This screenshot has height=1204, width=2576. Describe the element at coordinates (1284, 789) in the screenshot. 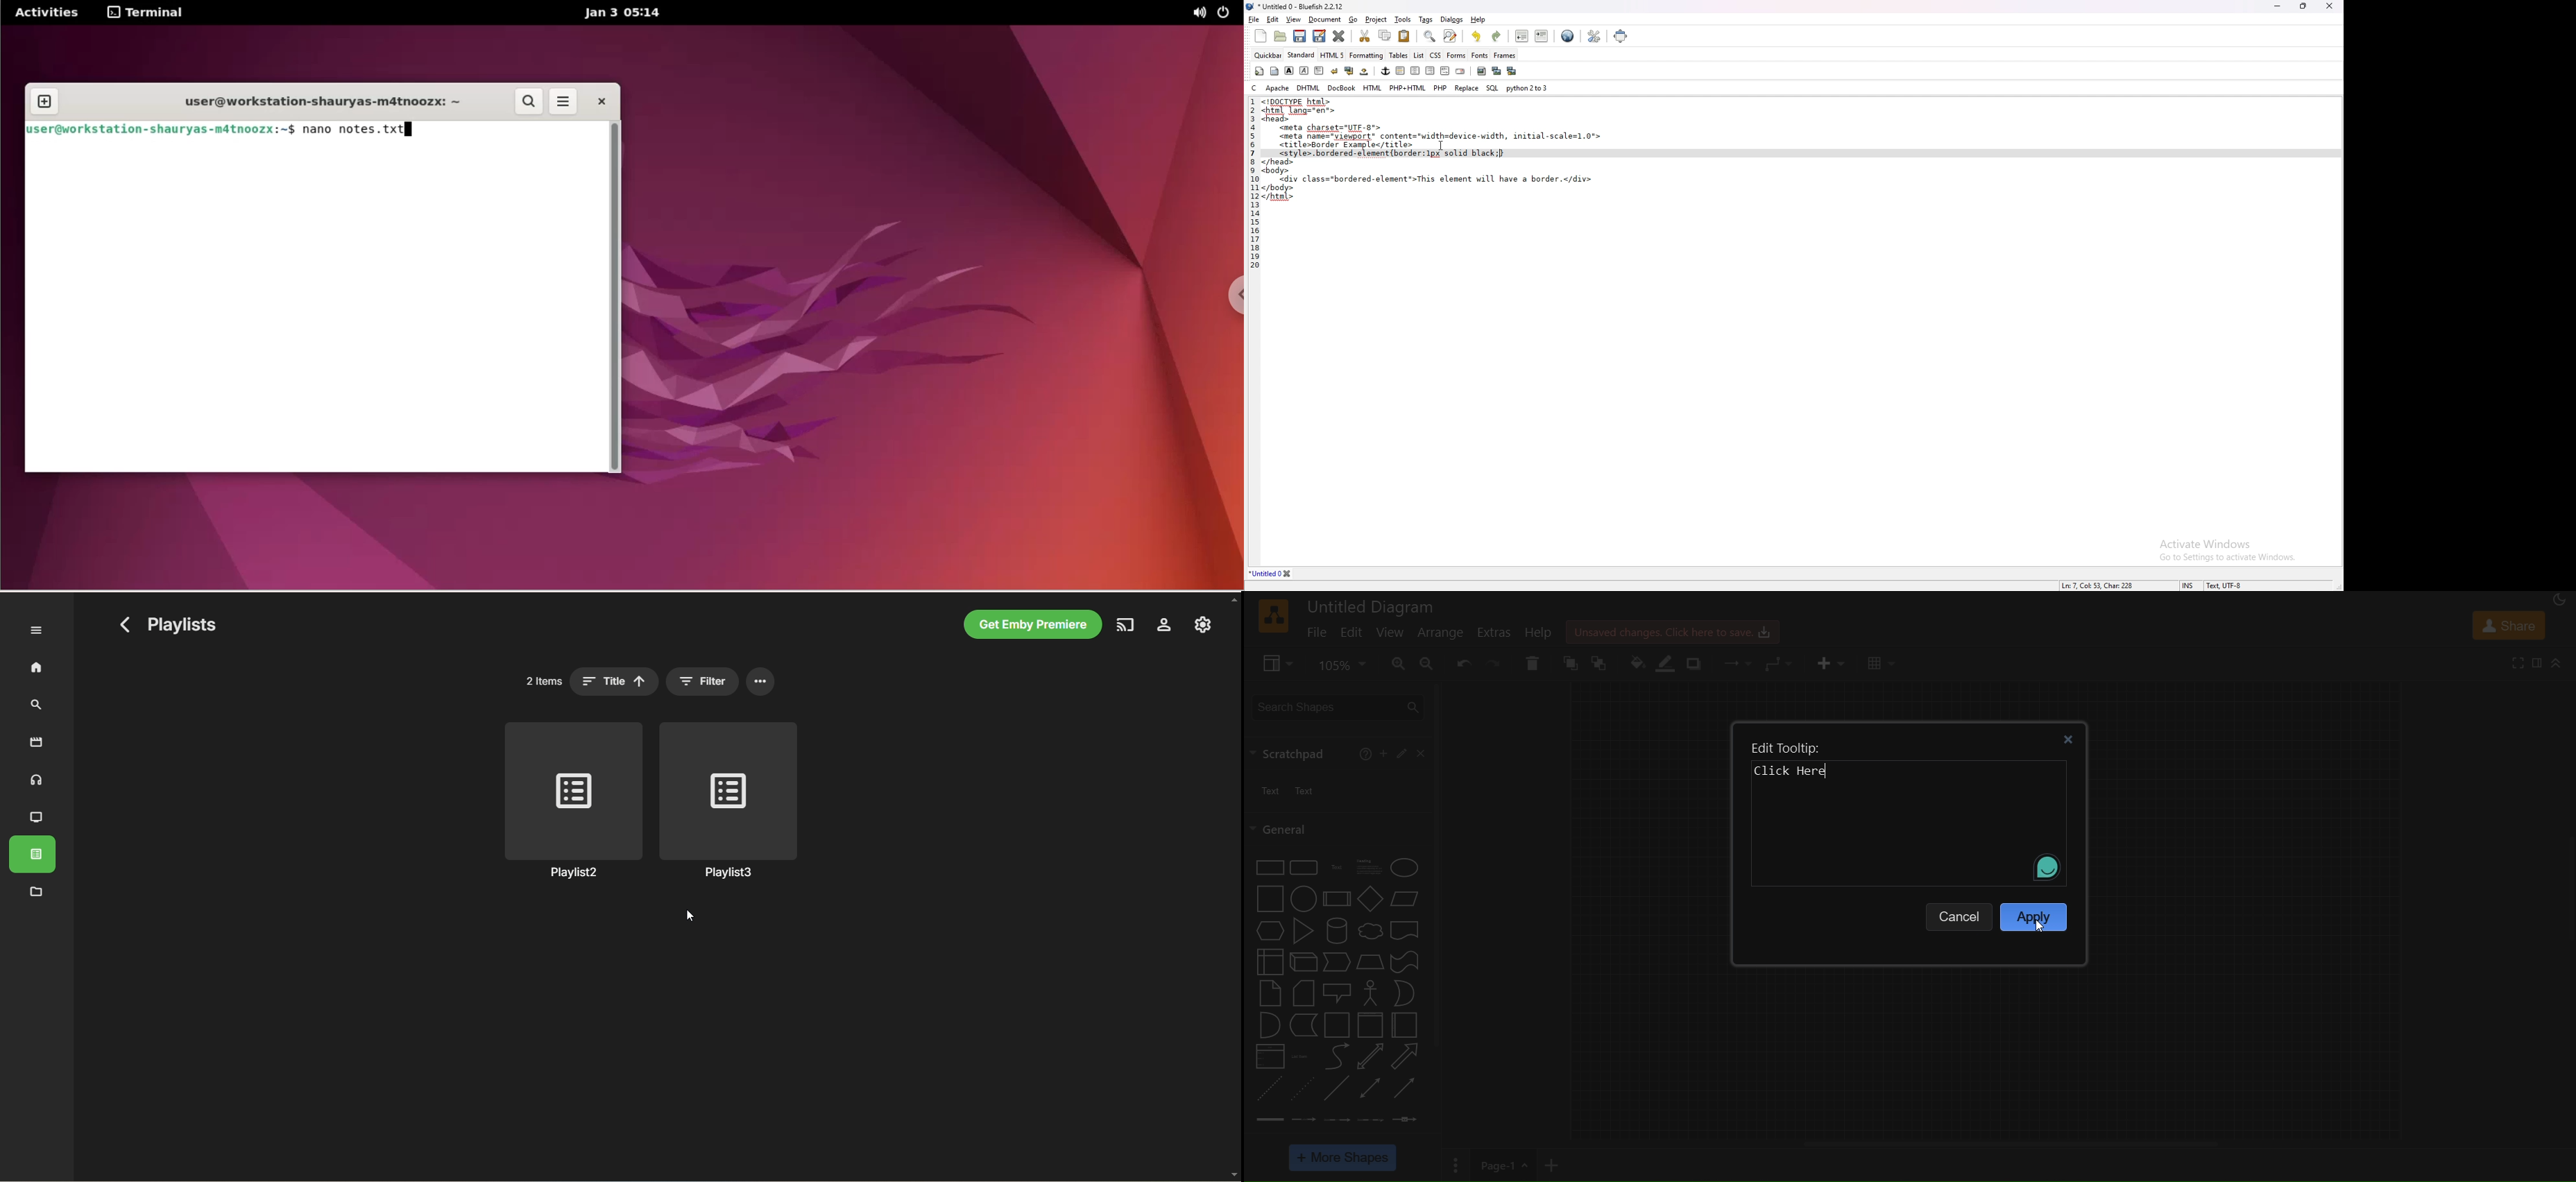

I see `text` at that location.